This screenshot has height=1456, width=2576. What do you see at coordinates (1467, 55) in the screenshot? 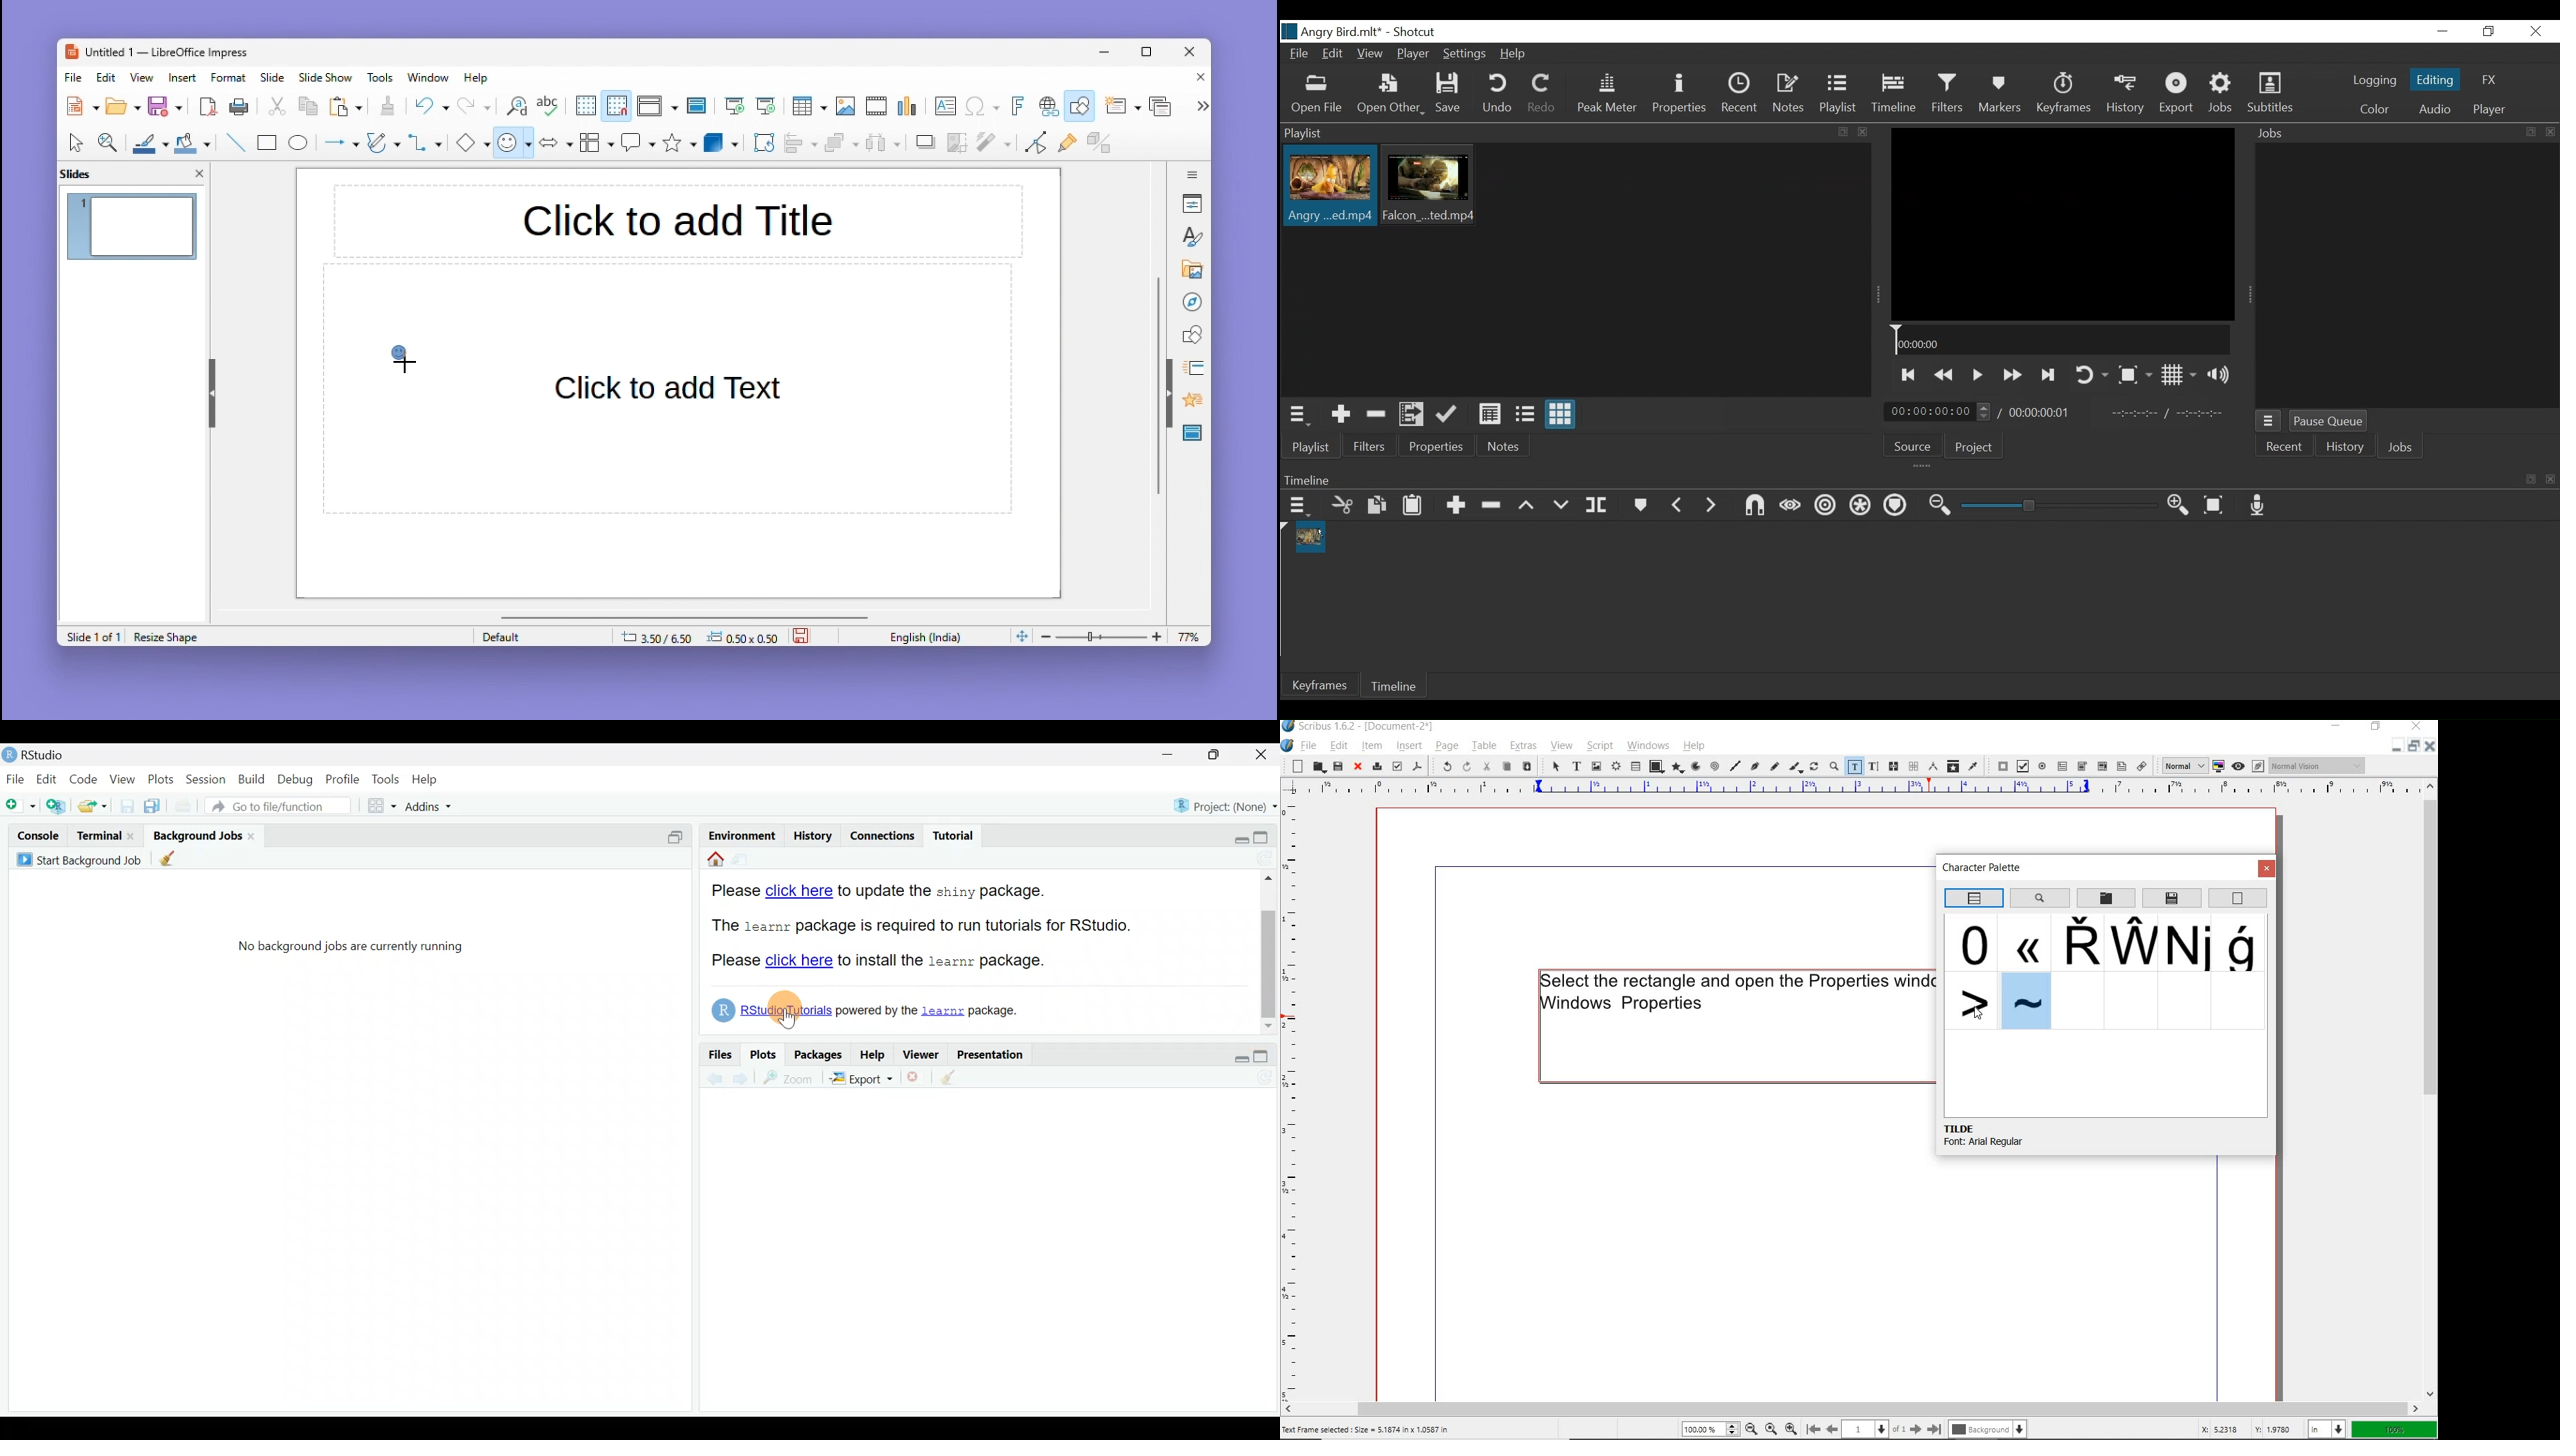
I see `Settings` at bounding box center [1467, 55].